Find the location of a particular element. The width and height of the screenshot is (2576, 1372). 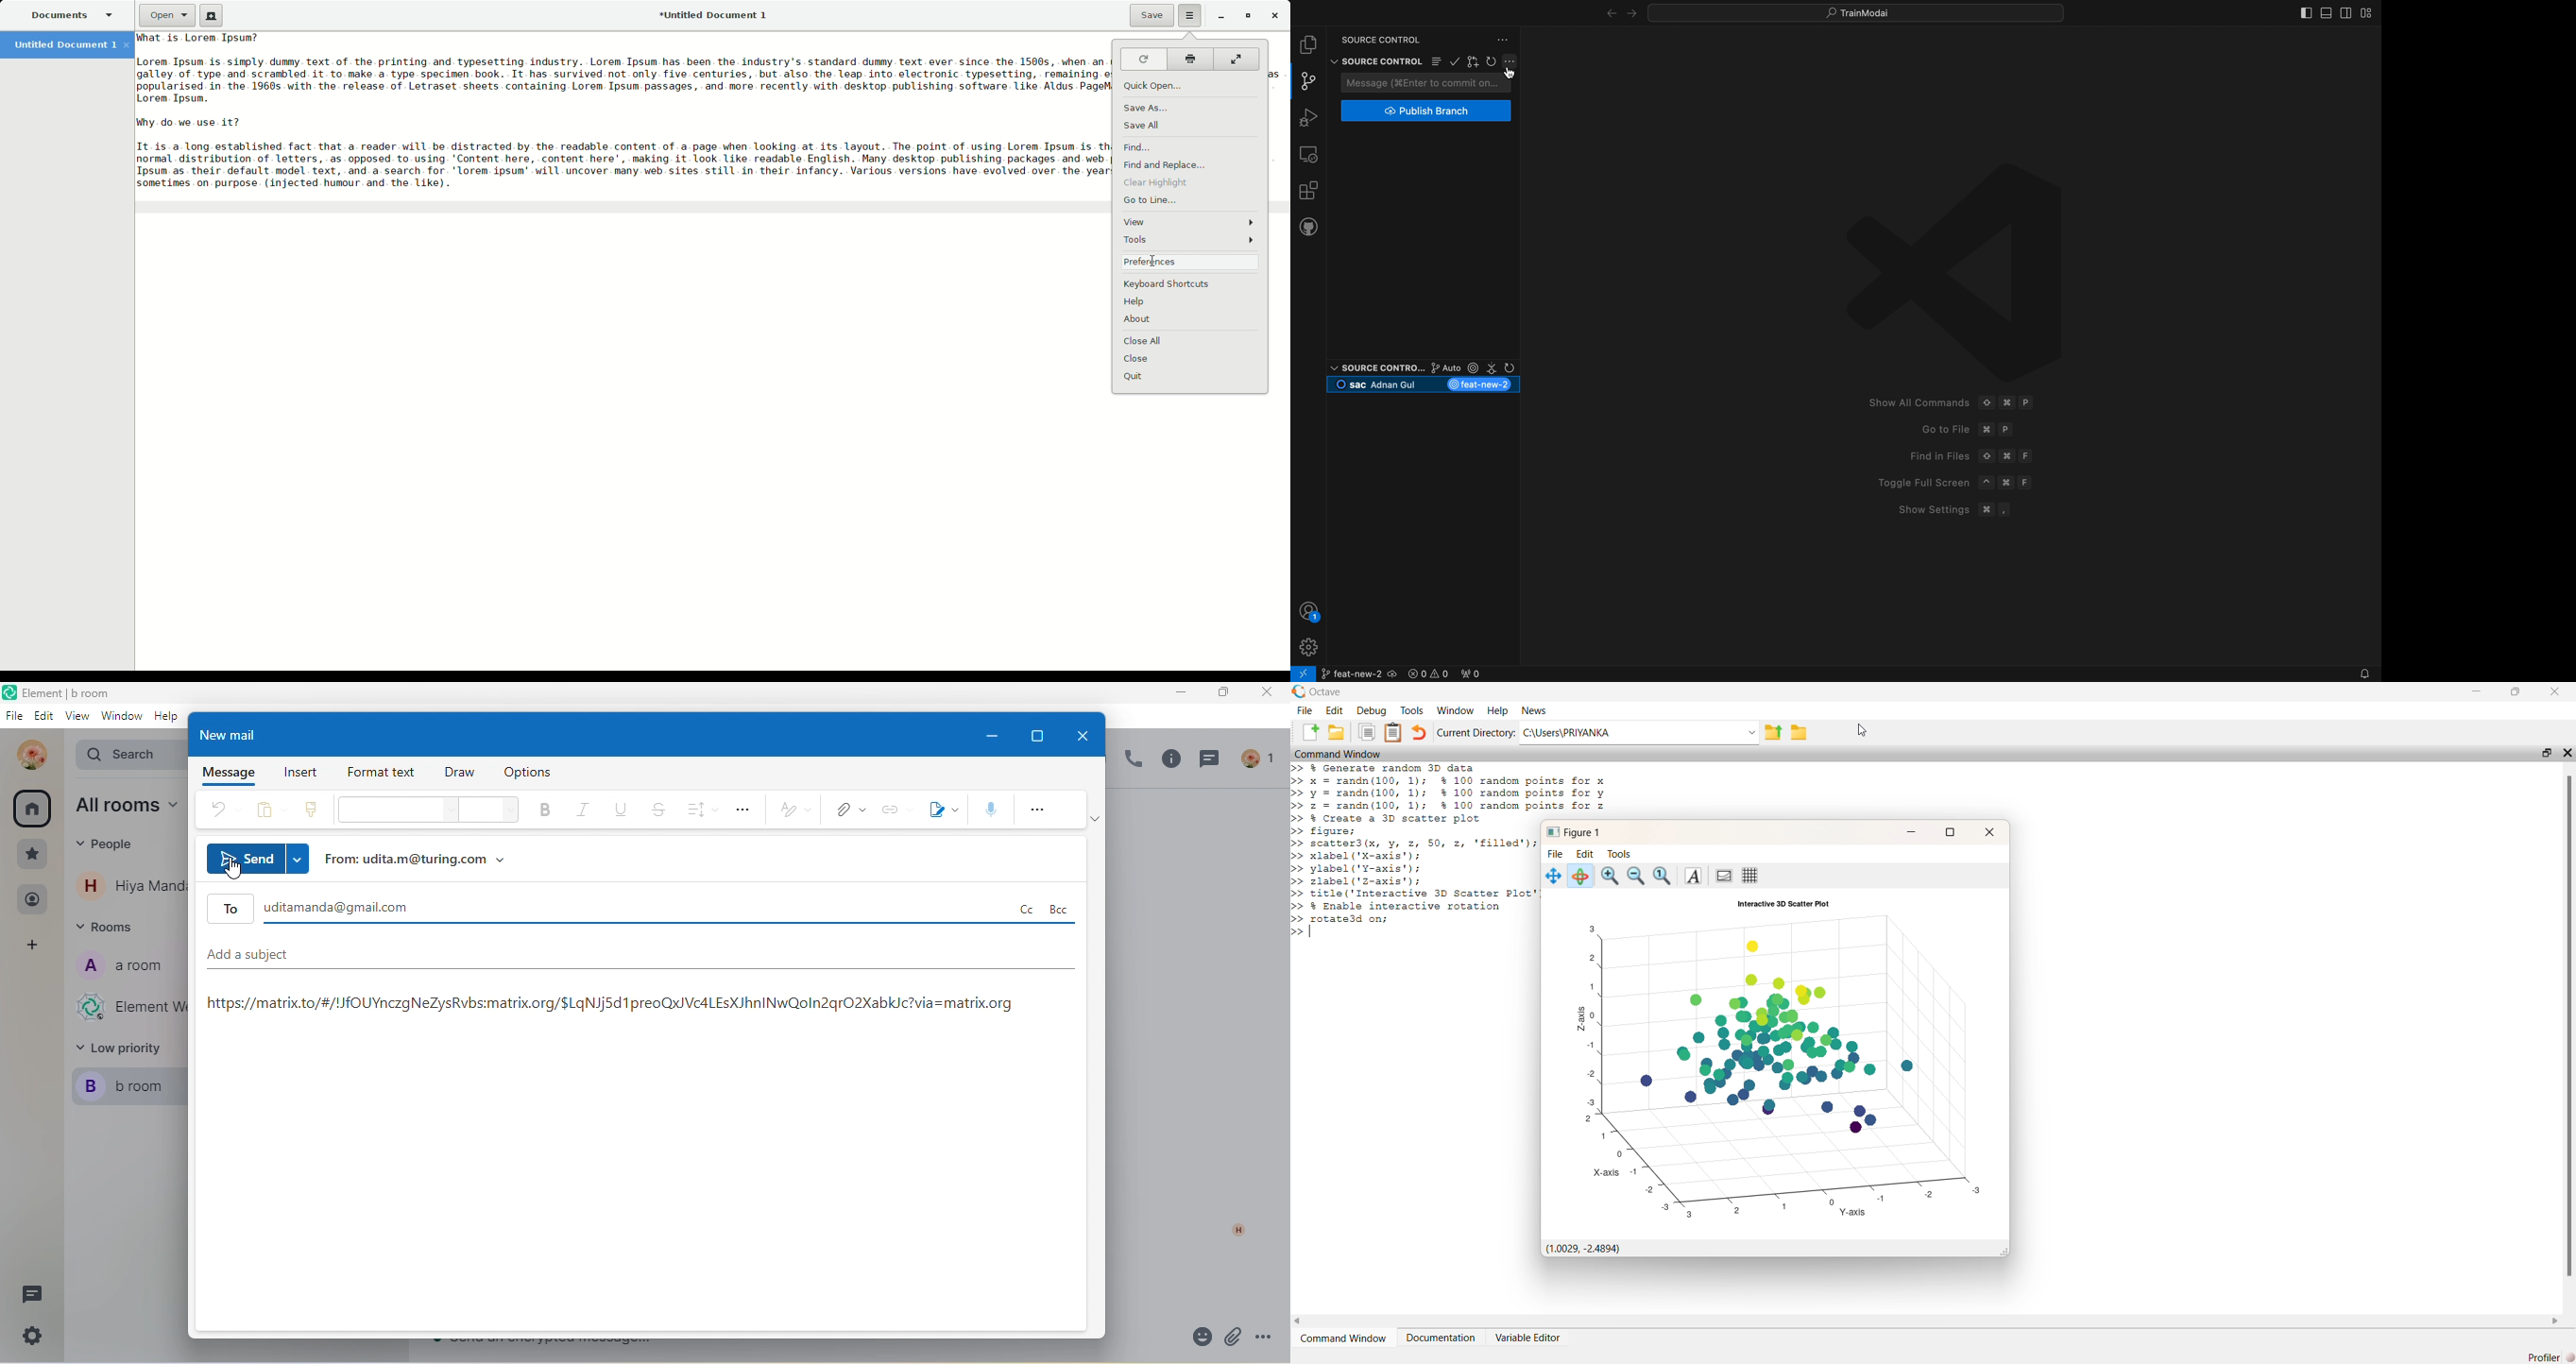

maximize is located at coordinates (1043, 732).